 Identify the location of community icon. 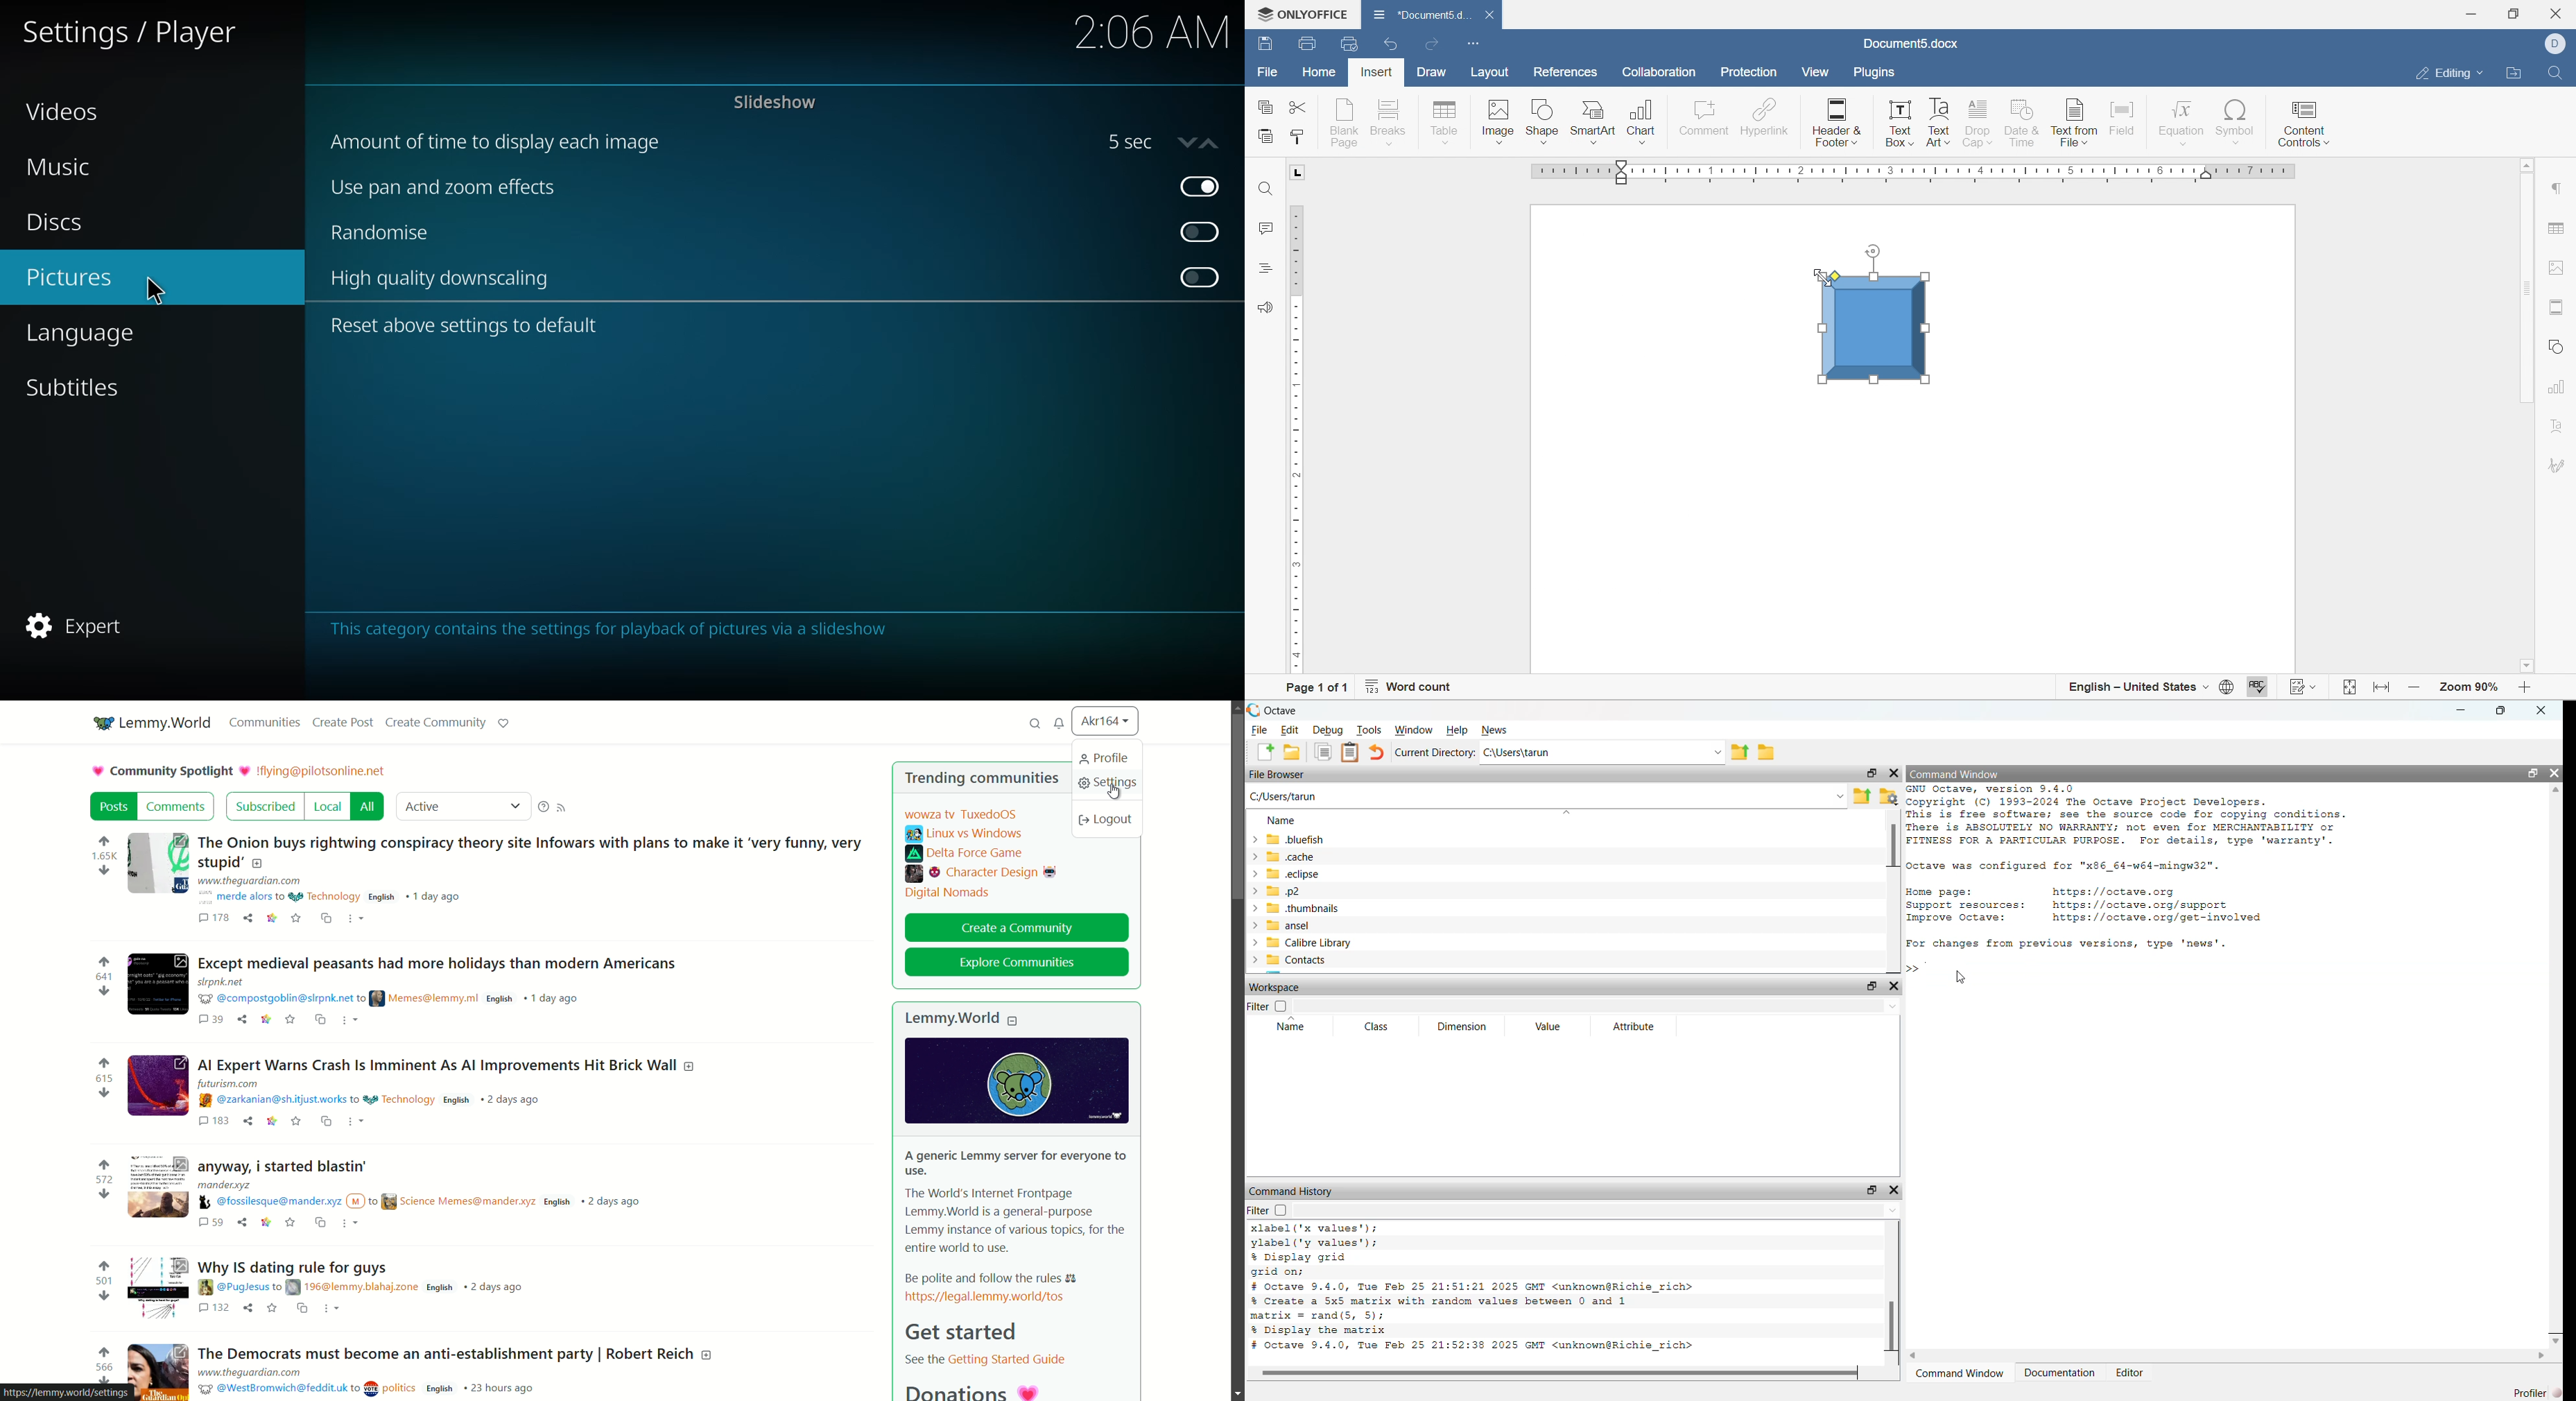
(104, 724).